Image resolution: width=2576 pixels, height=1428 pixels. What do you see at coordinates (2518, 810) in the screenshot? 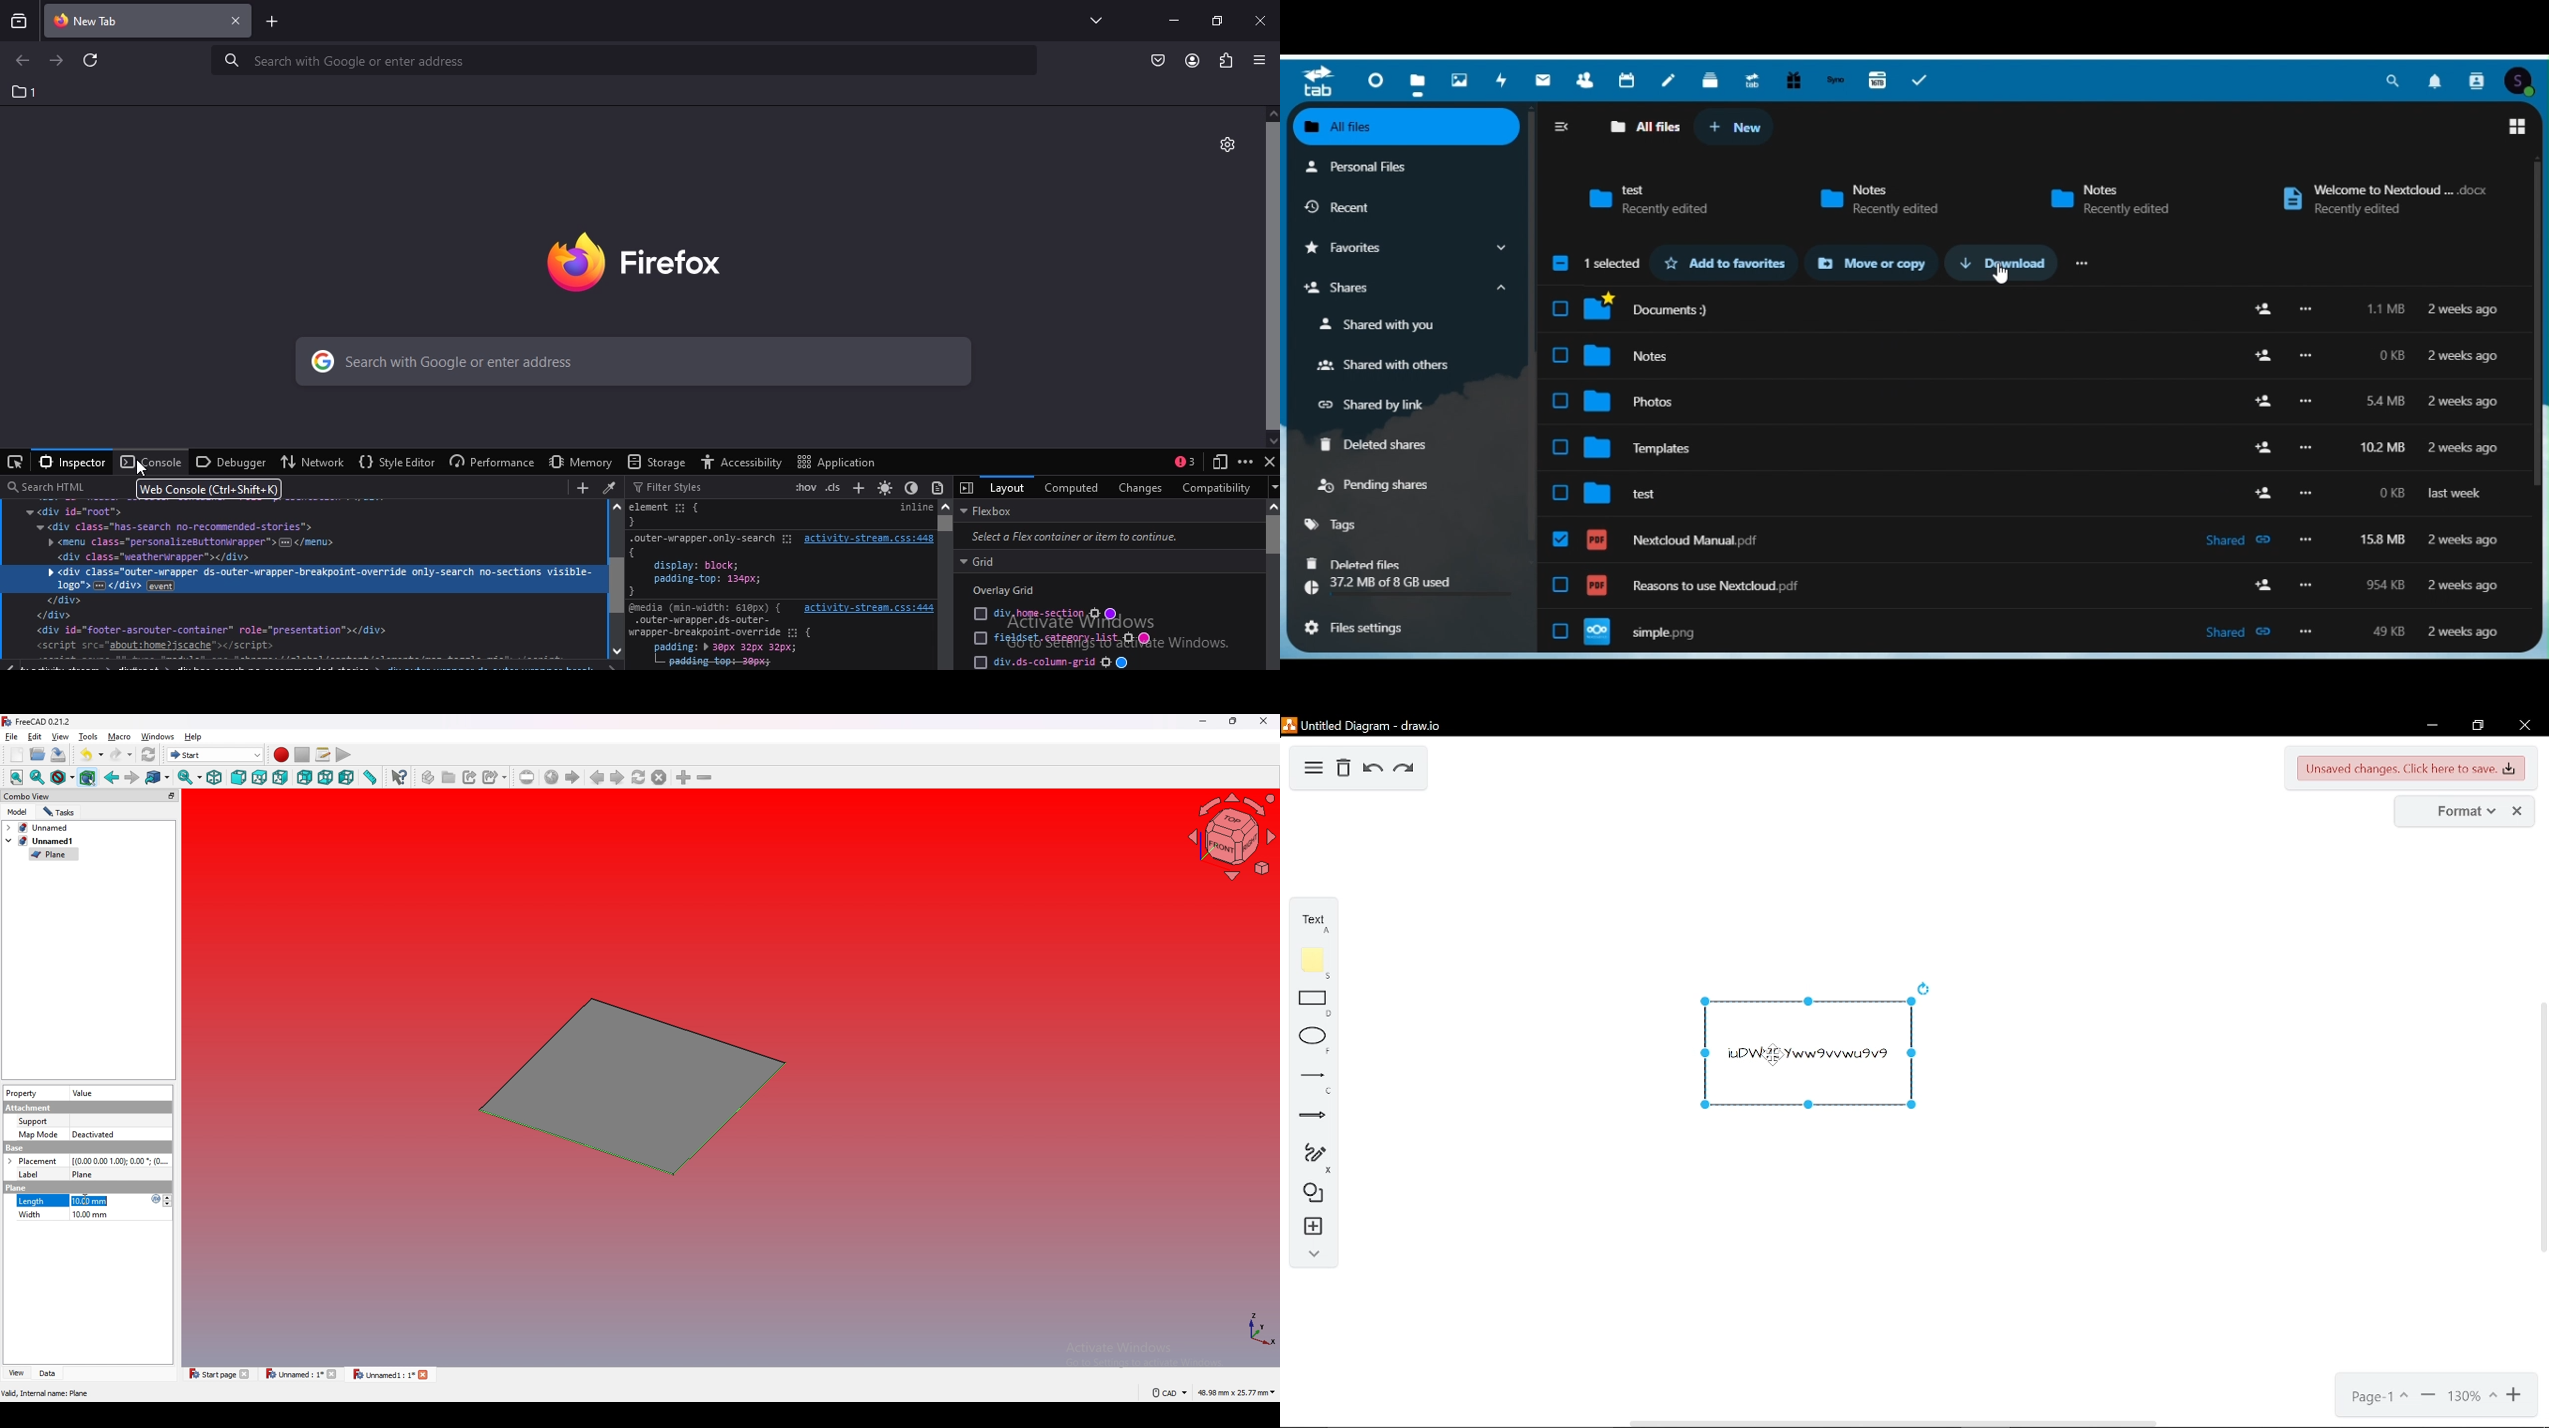
I see `close format` at bounding box center [2518, 810].